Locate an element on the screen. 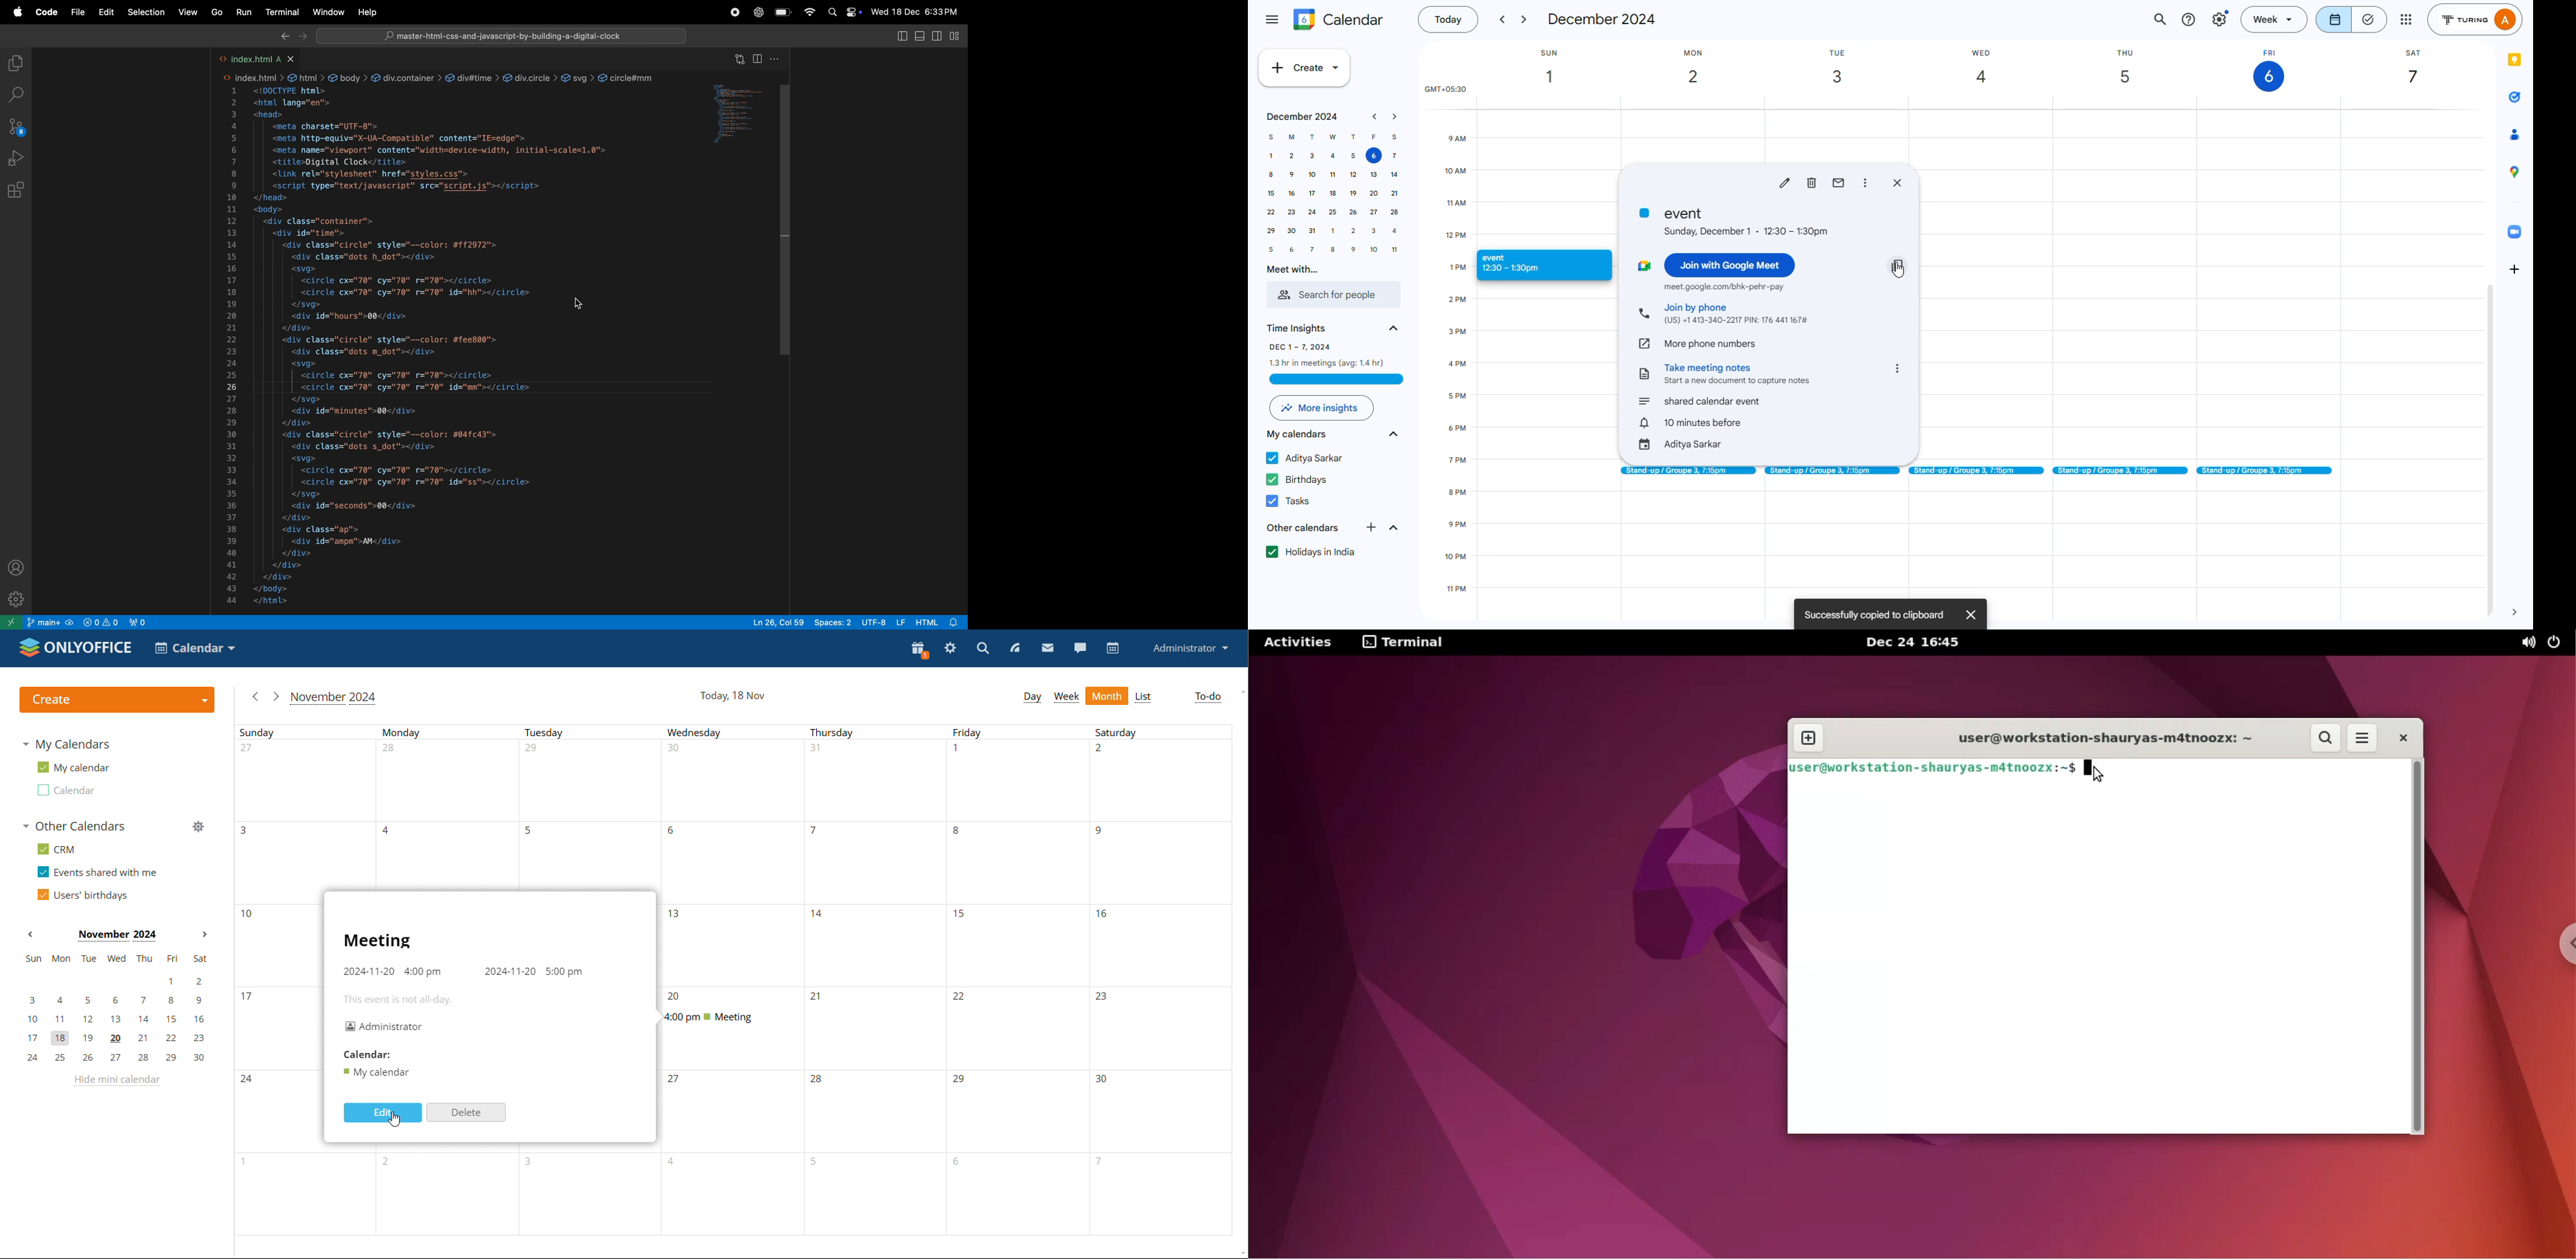 Image resolution: width=2576 pixels, height=1260 pixels. 3 is located at coordinates (1373, 230).